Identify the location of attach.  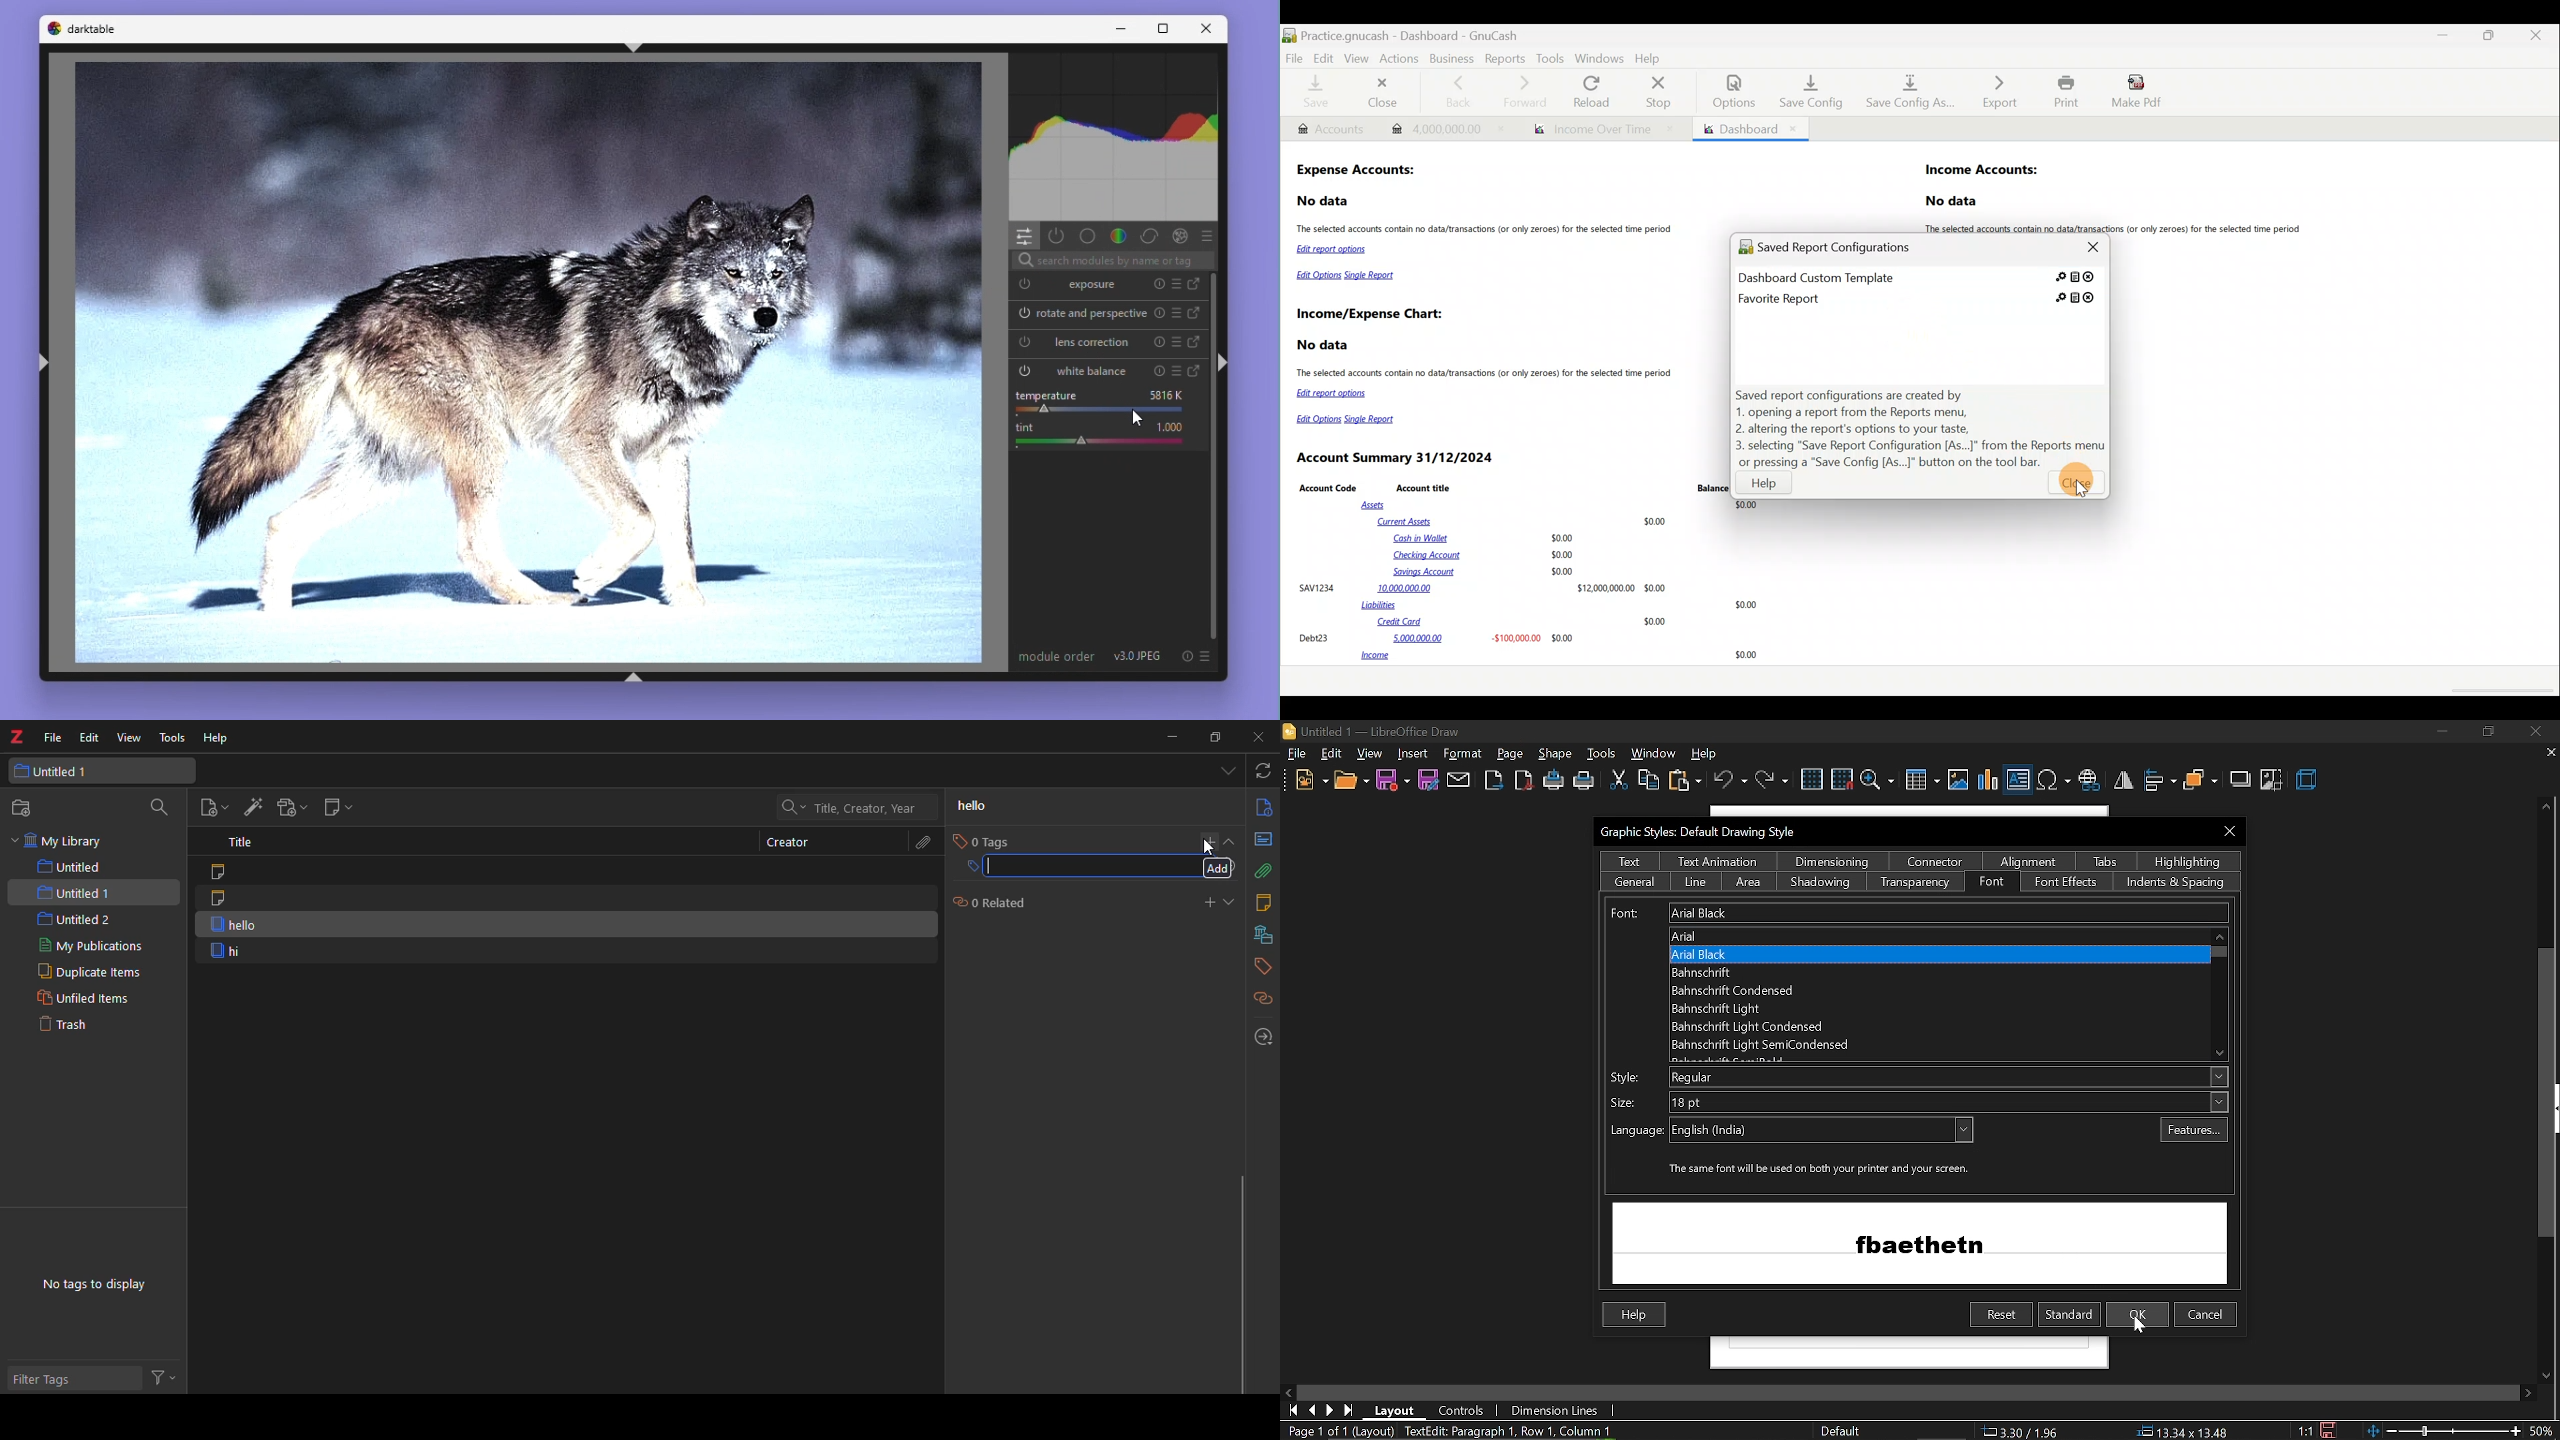
(1262, 872).